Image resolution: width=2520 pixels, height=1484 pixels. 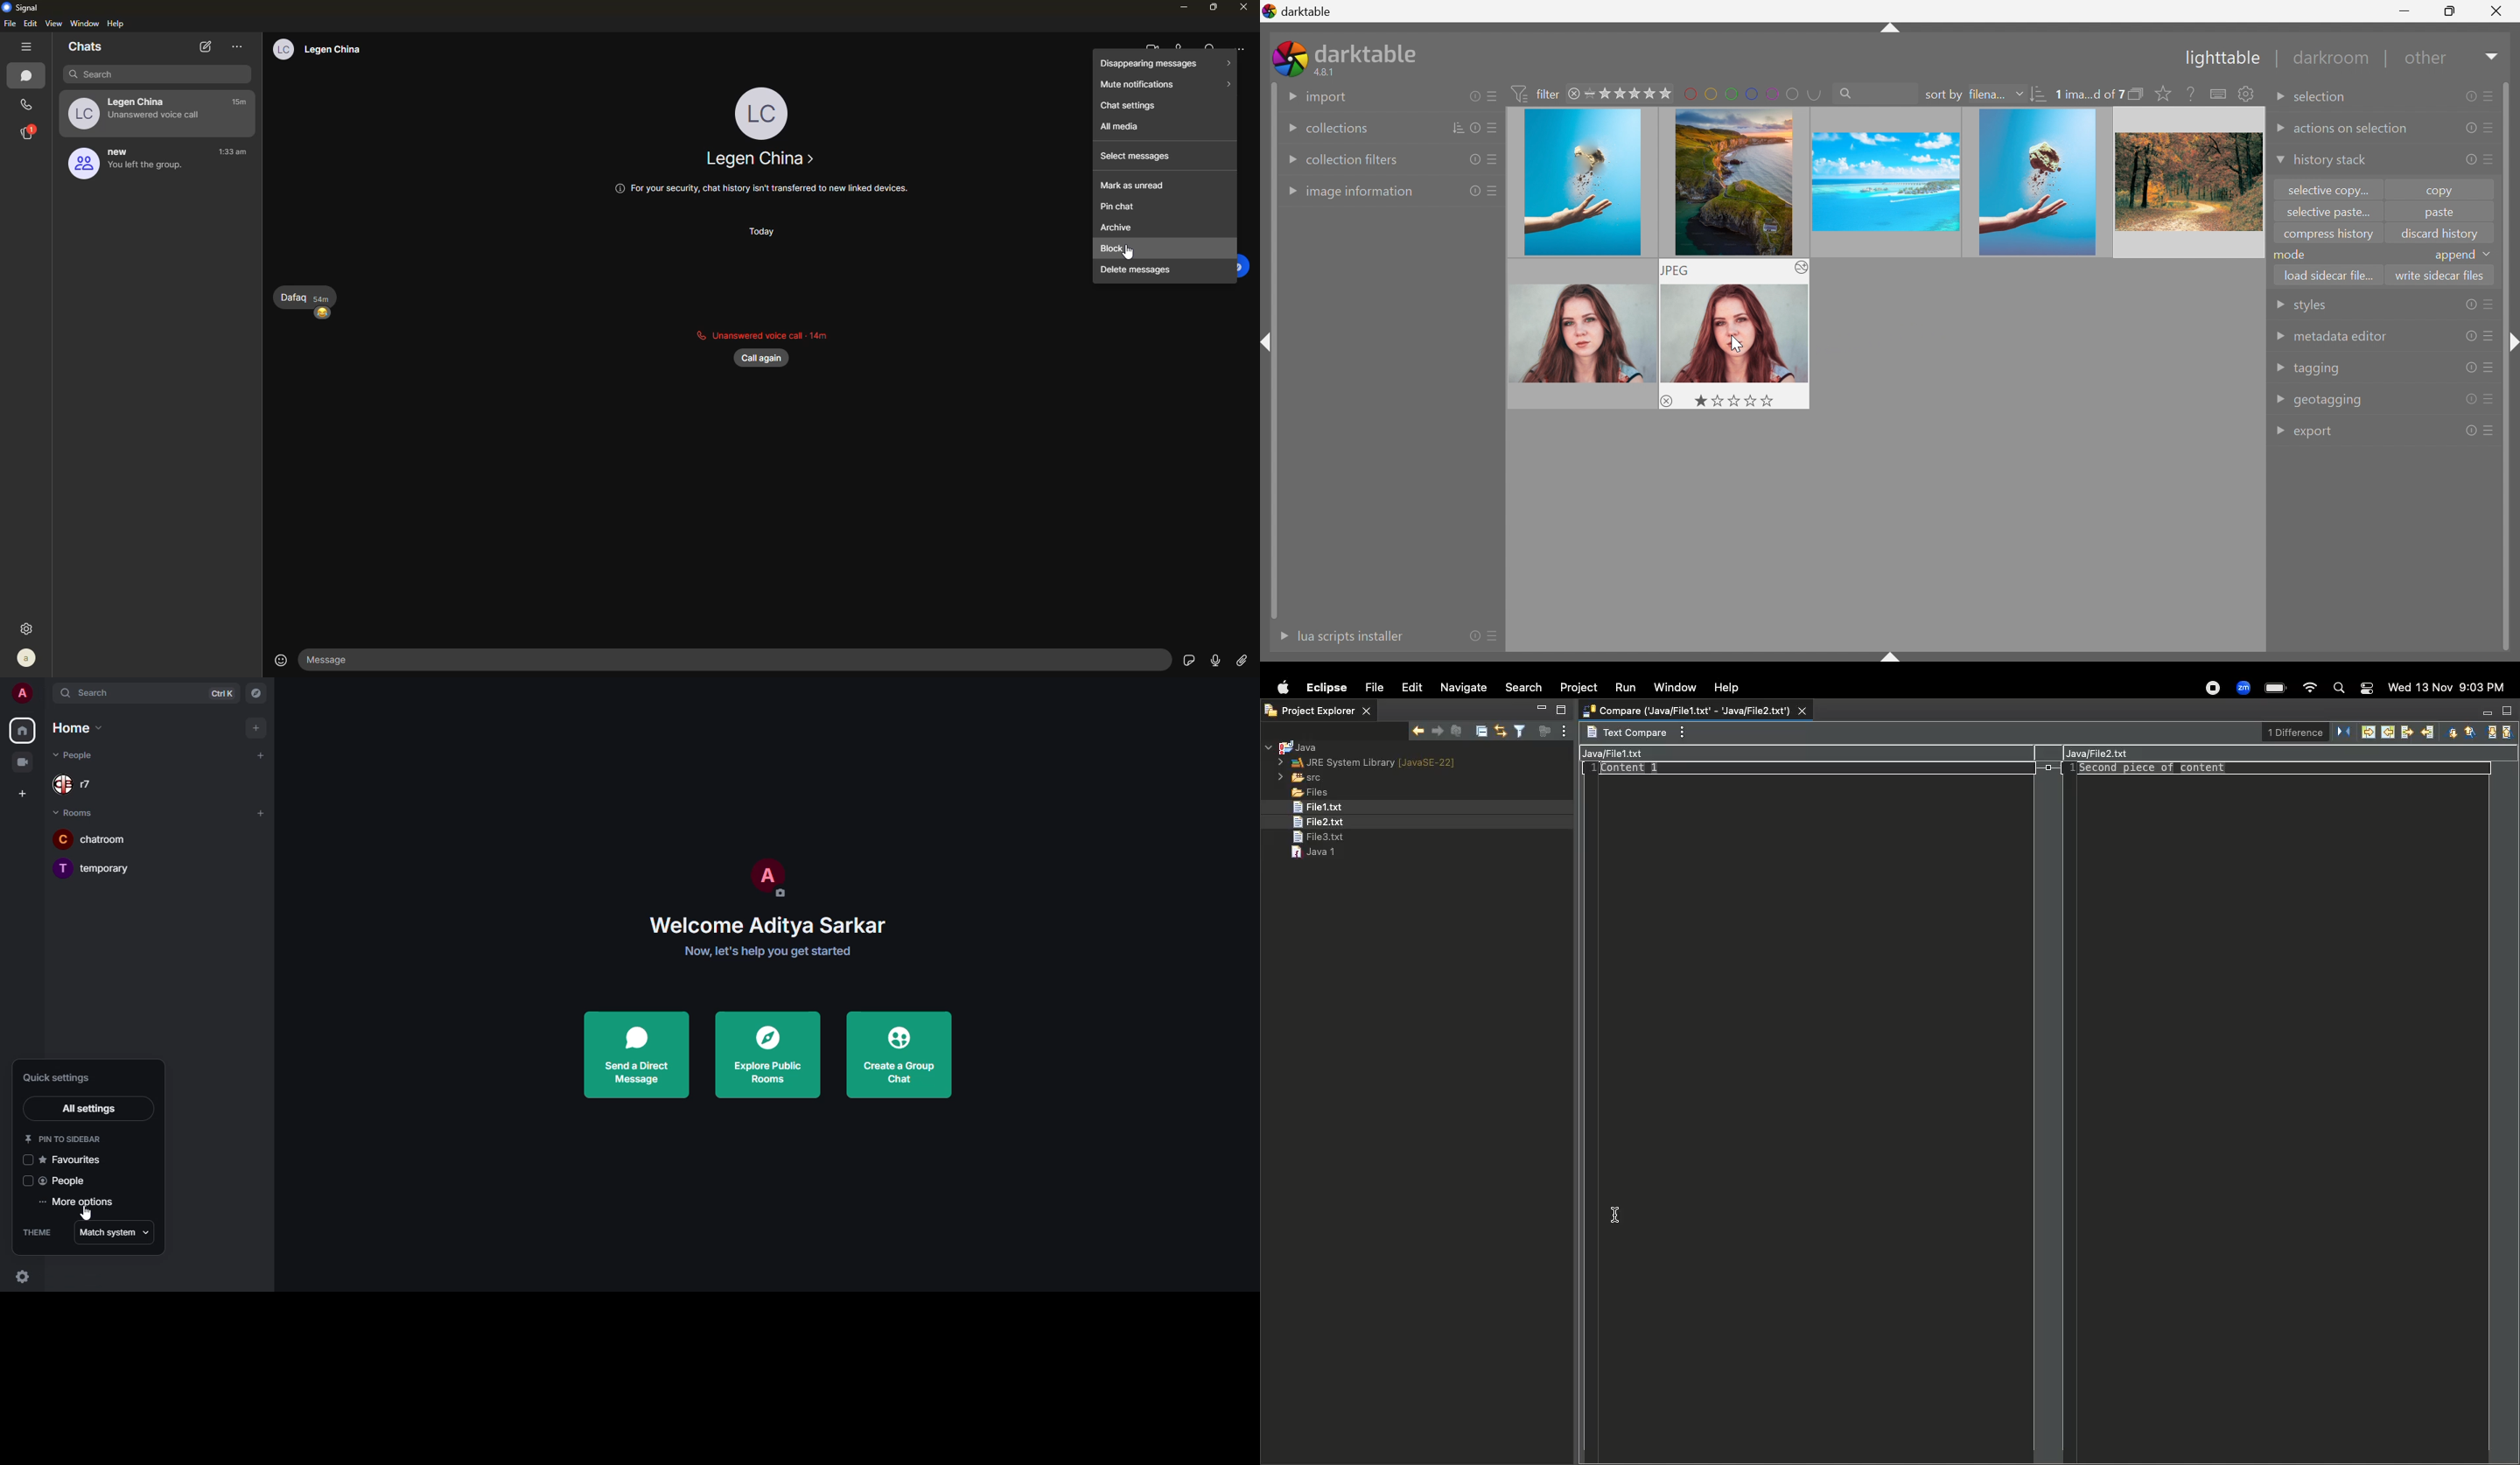 What do you see at coordinates (1314, 838) in the screenshot?
I see `File 3.text` at bounding box center [1314, 838].